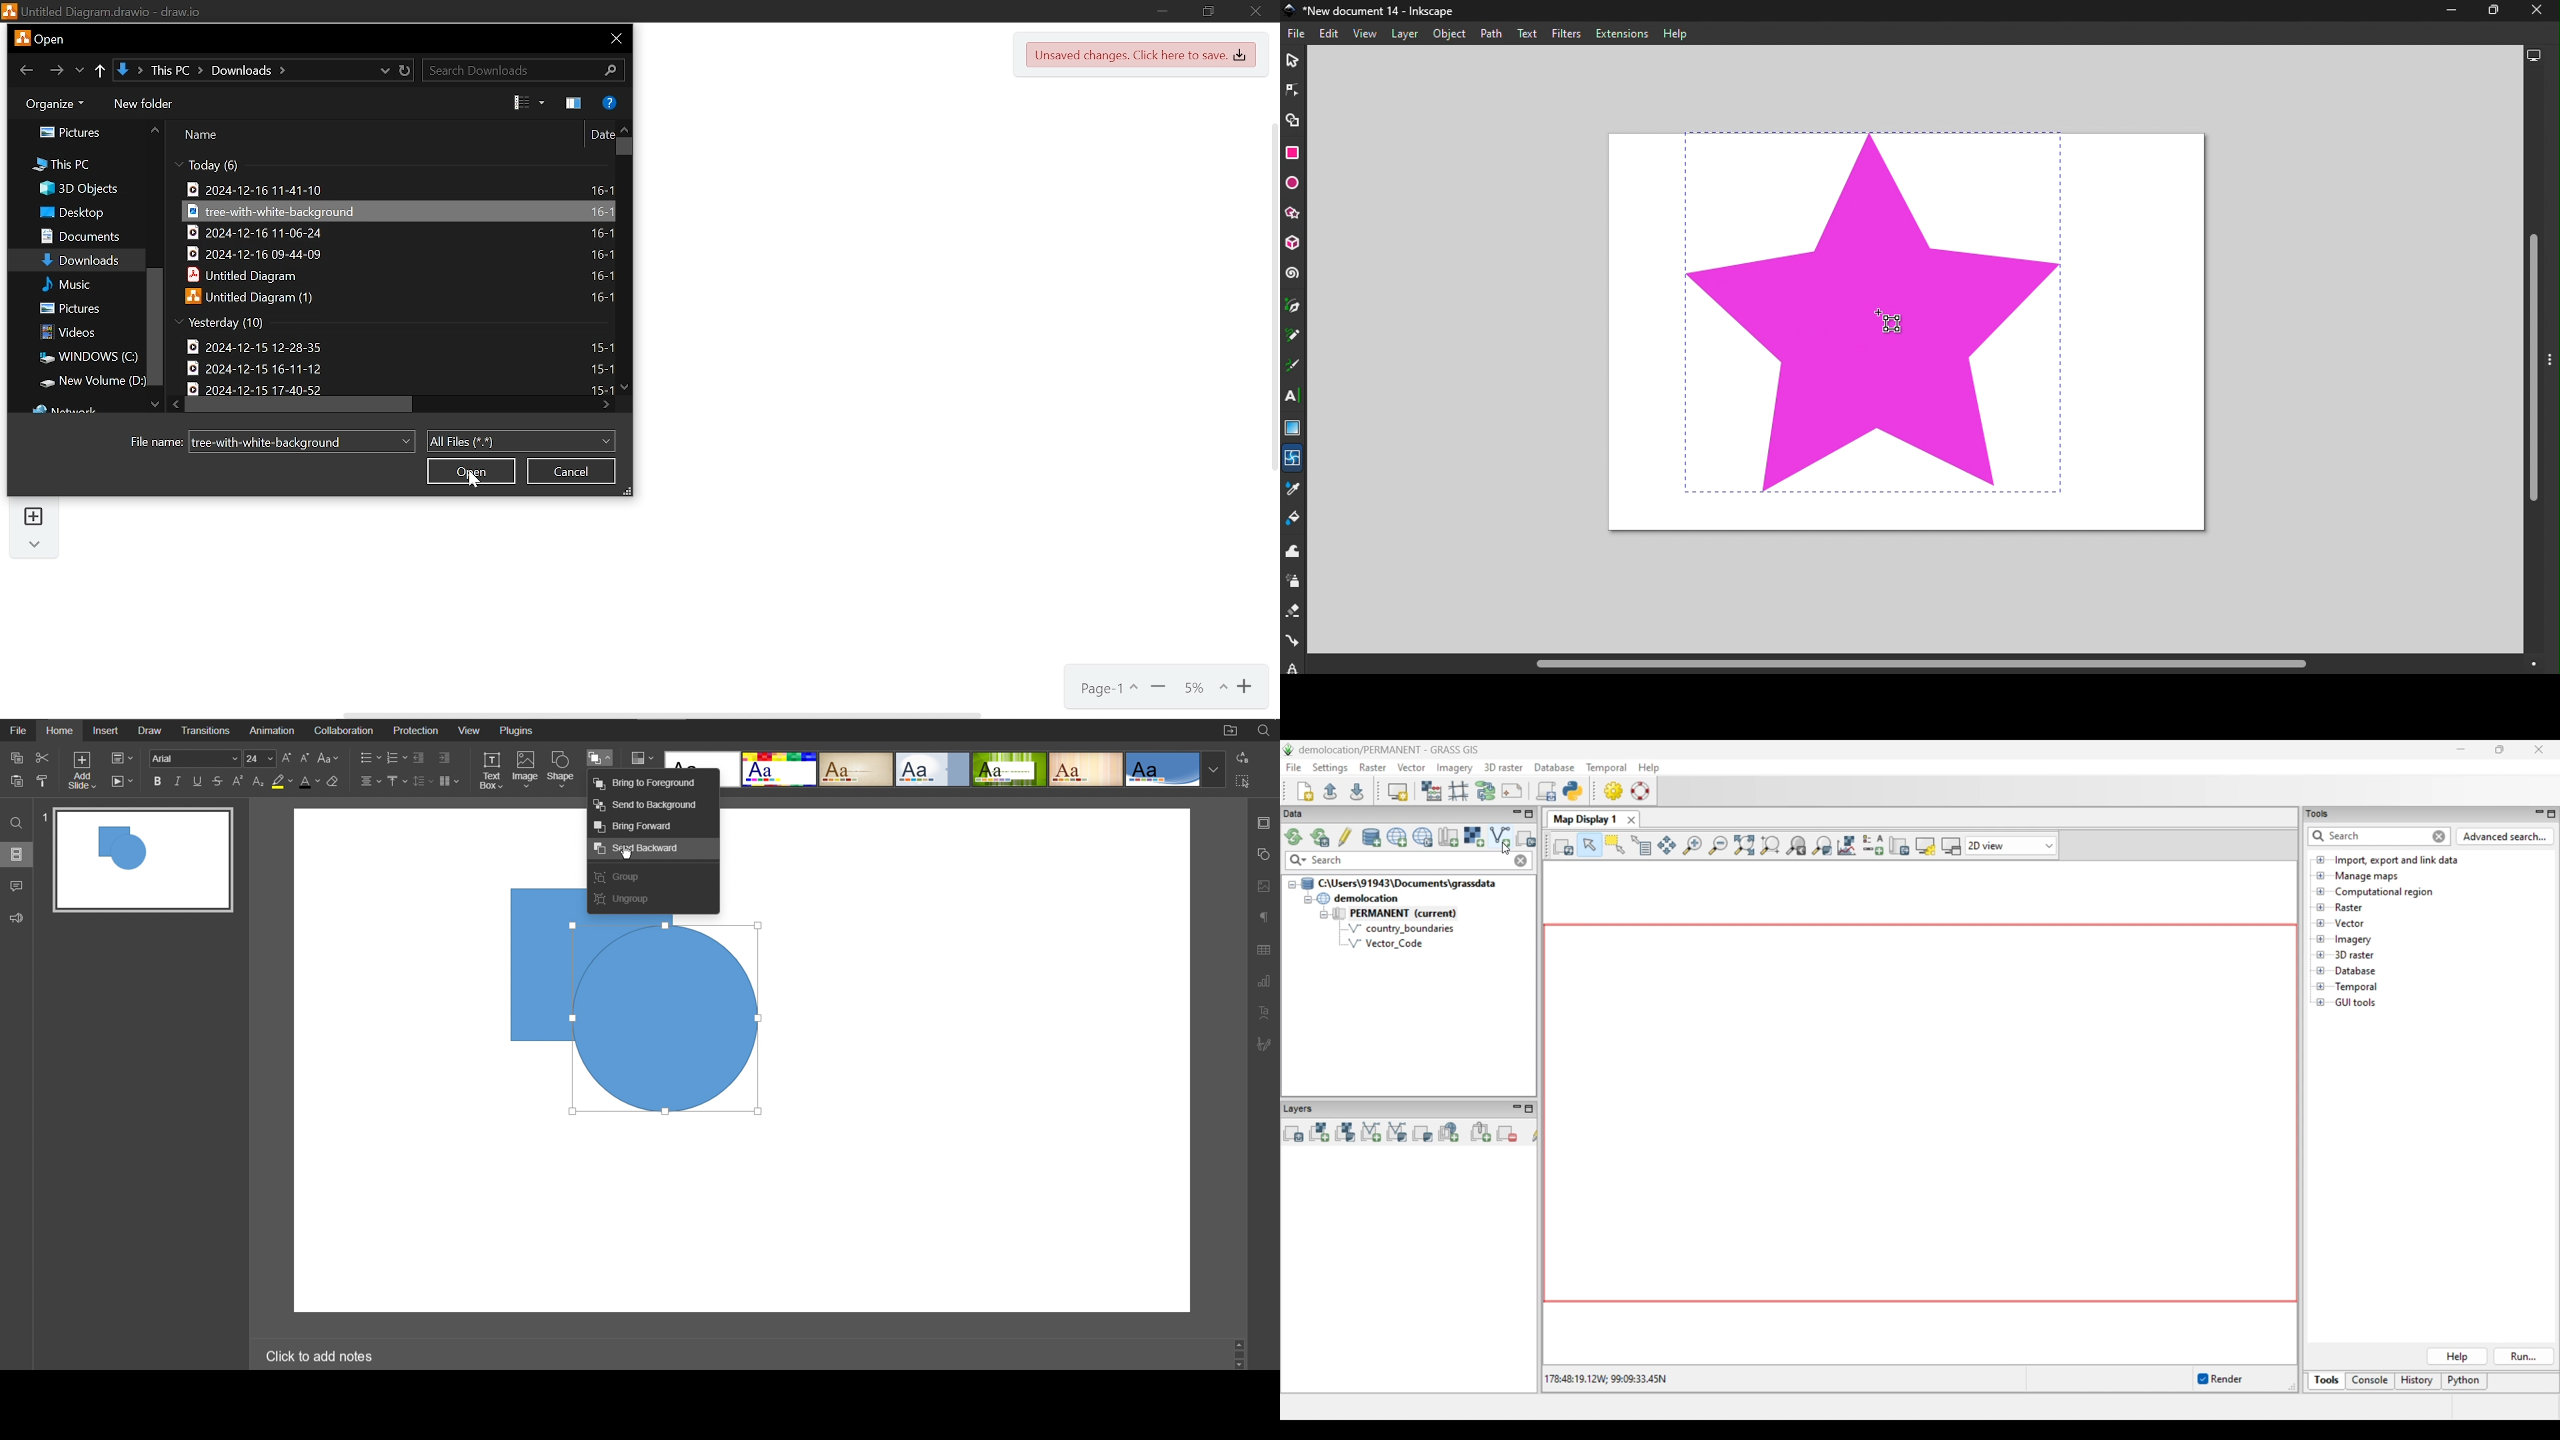 The width and height of the screenshot is (2576, 1456). I want to click on Search, so click(15, 822).